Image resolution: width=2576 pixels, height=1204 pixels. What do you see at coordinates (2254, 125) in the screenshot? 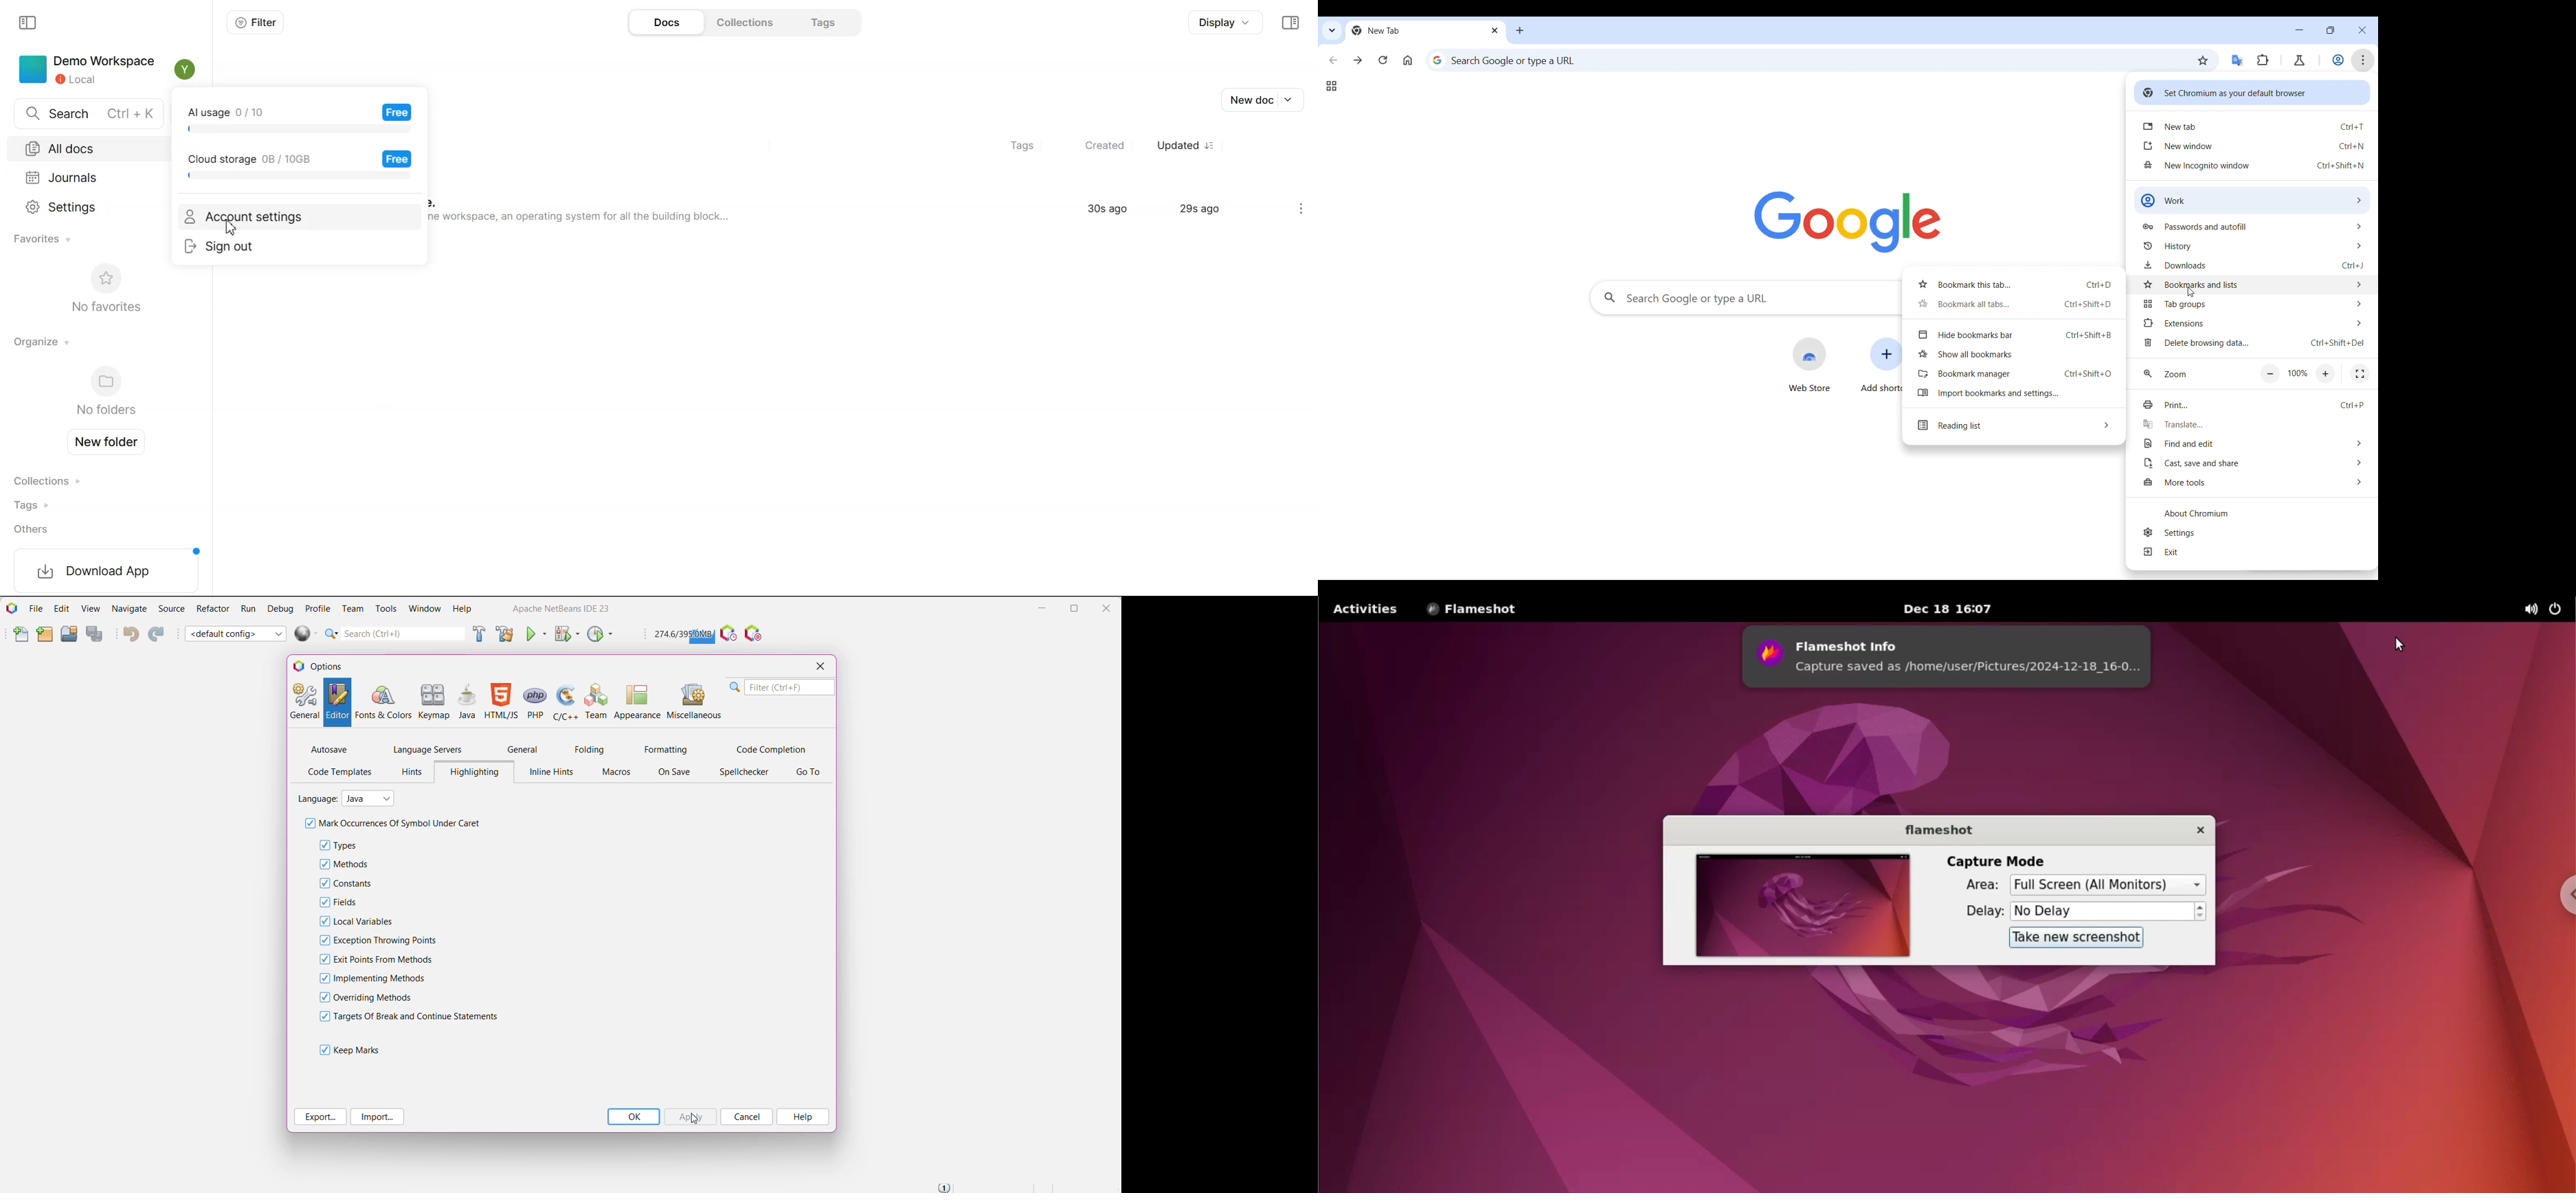
I see `new tab` at bounding box center [2254, 125].